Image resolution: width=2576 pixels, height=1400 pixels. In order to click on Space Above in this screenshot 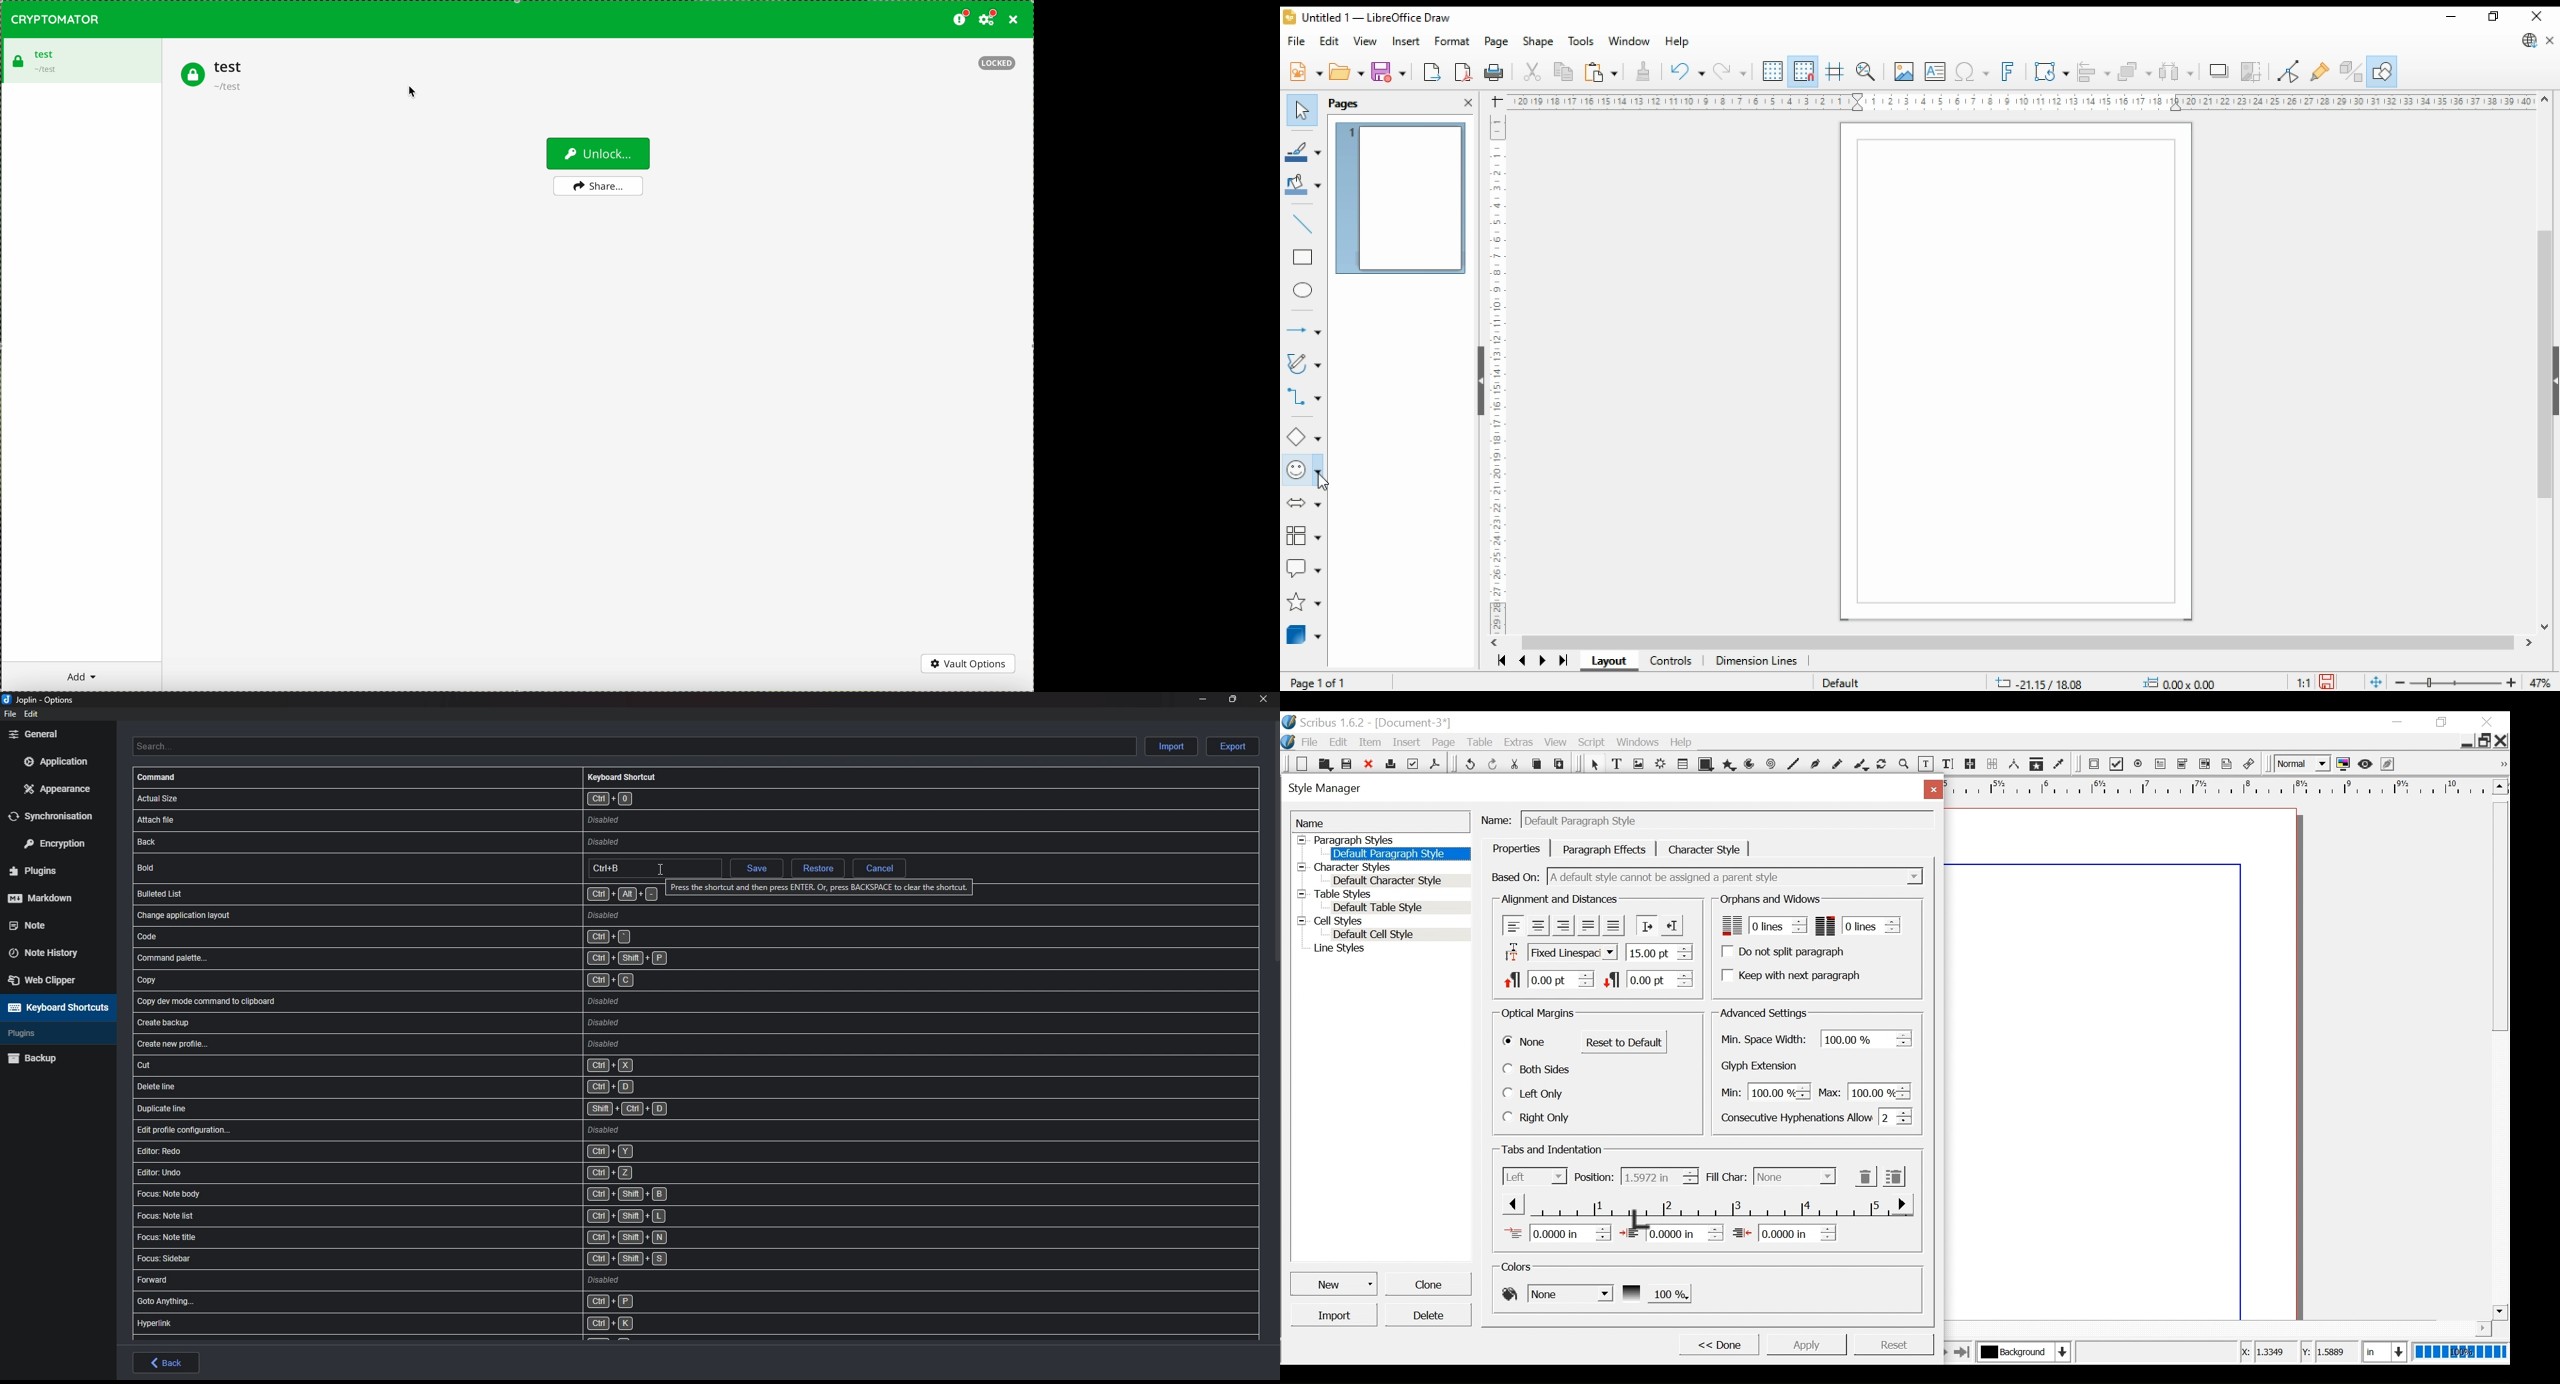, I will do `click(1548, 978)`.